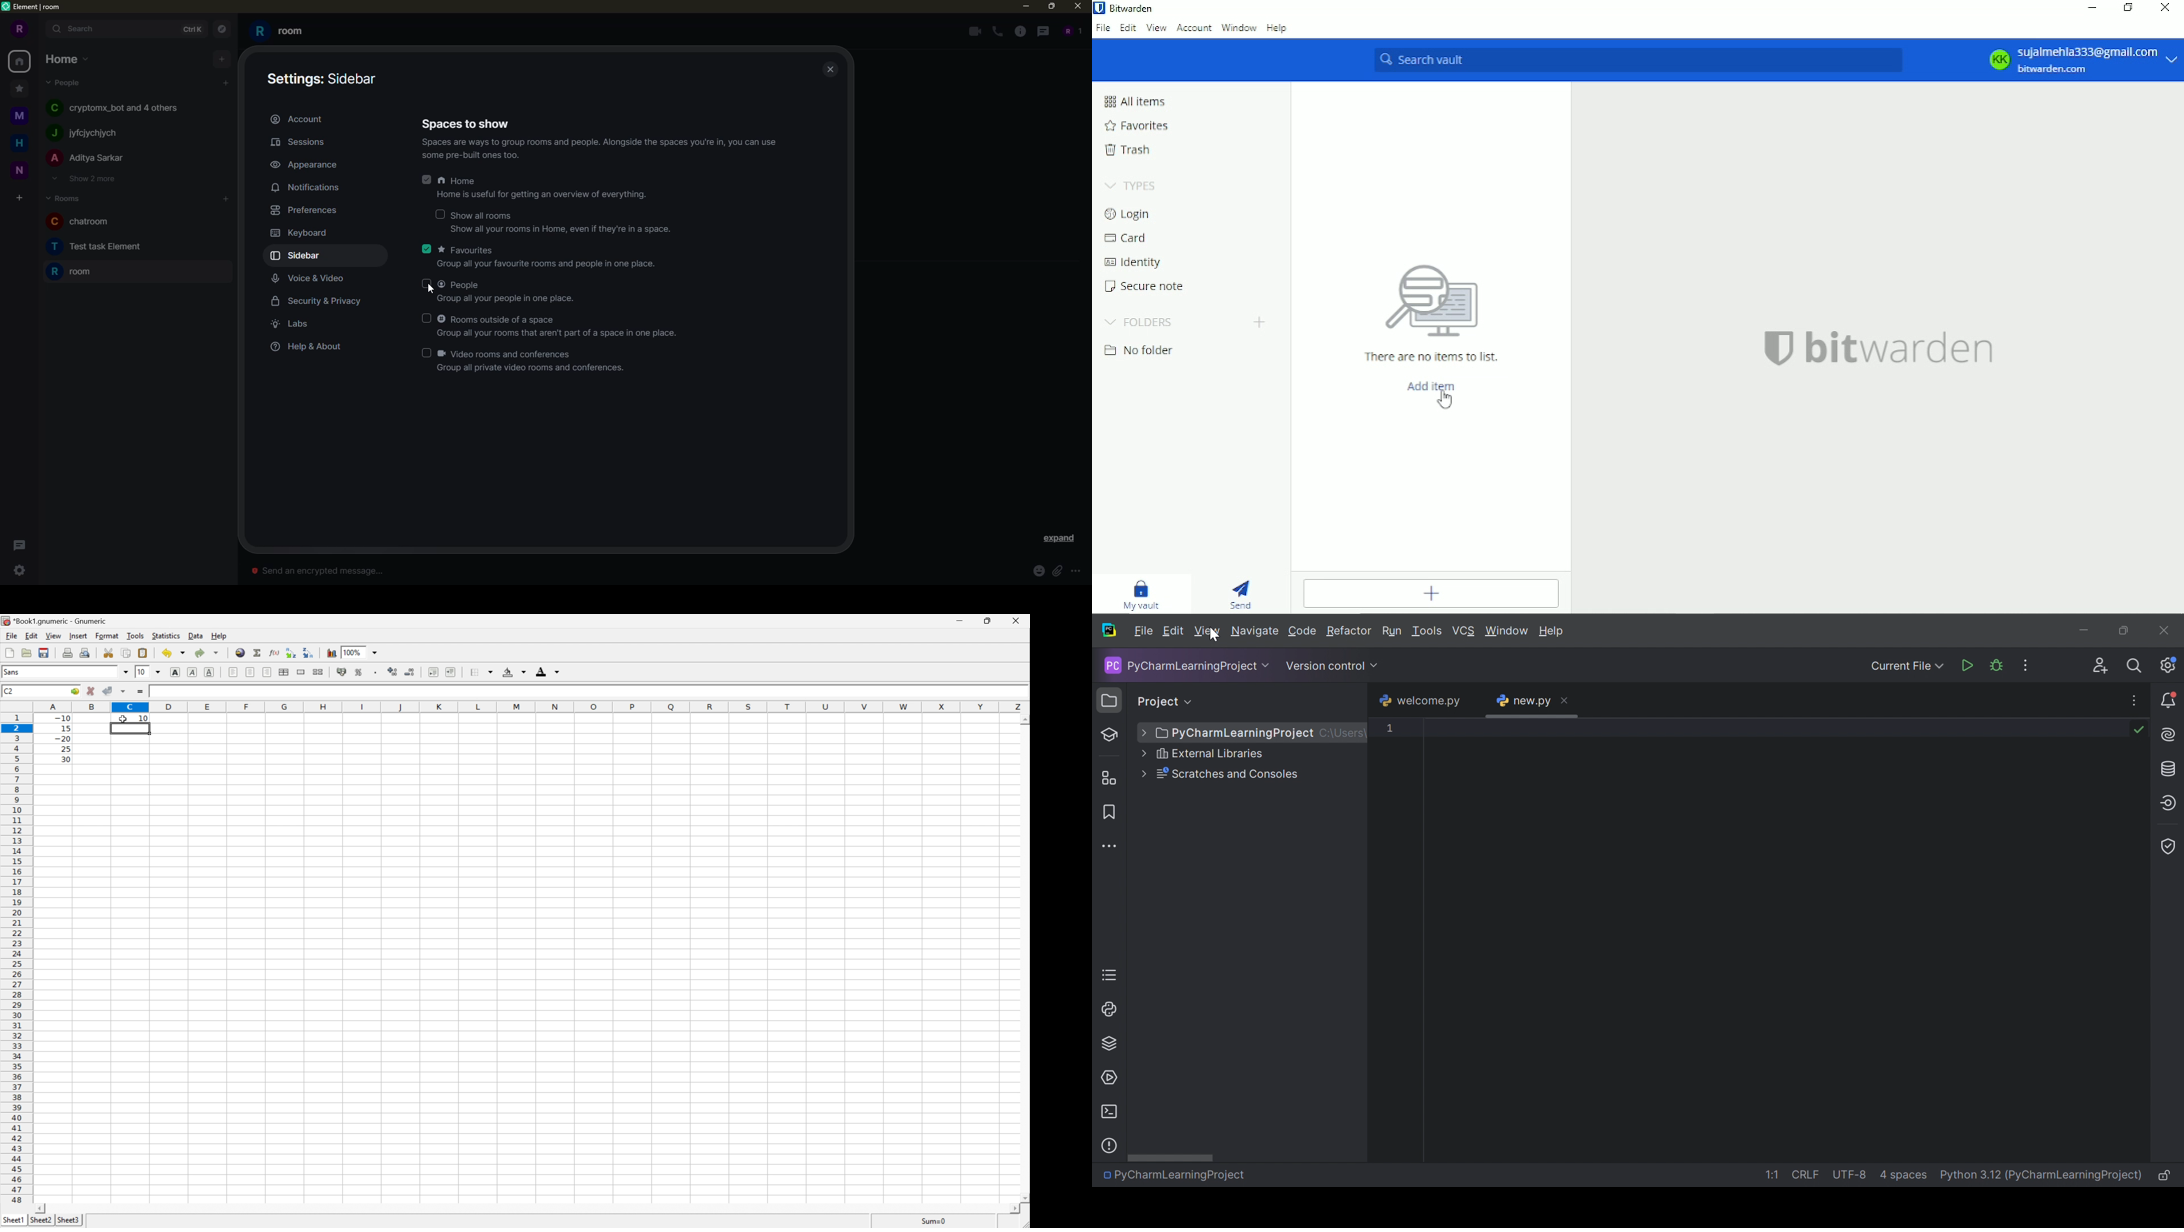 The width and height of the screenshot is (2184, 1232). I want to click on Shee3, so click(68, 1220).